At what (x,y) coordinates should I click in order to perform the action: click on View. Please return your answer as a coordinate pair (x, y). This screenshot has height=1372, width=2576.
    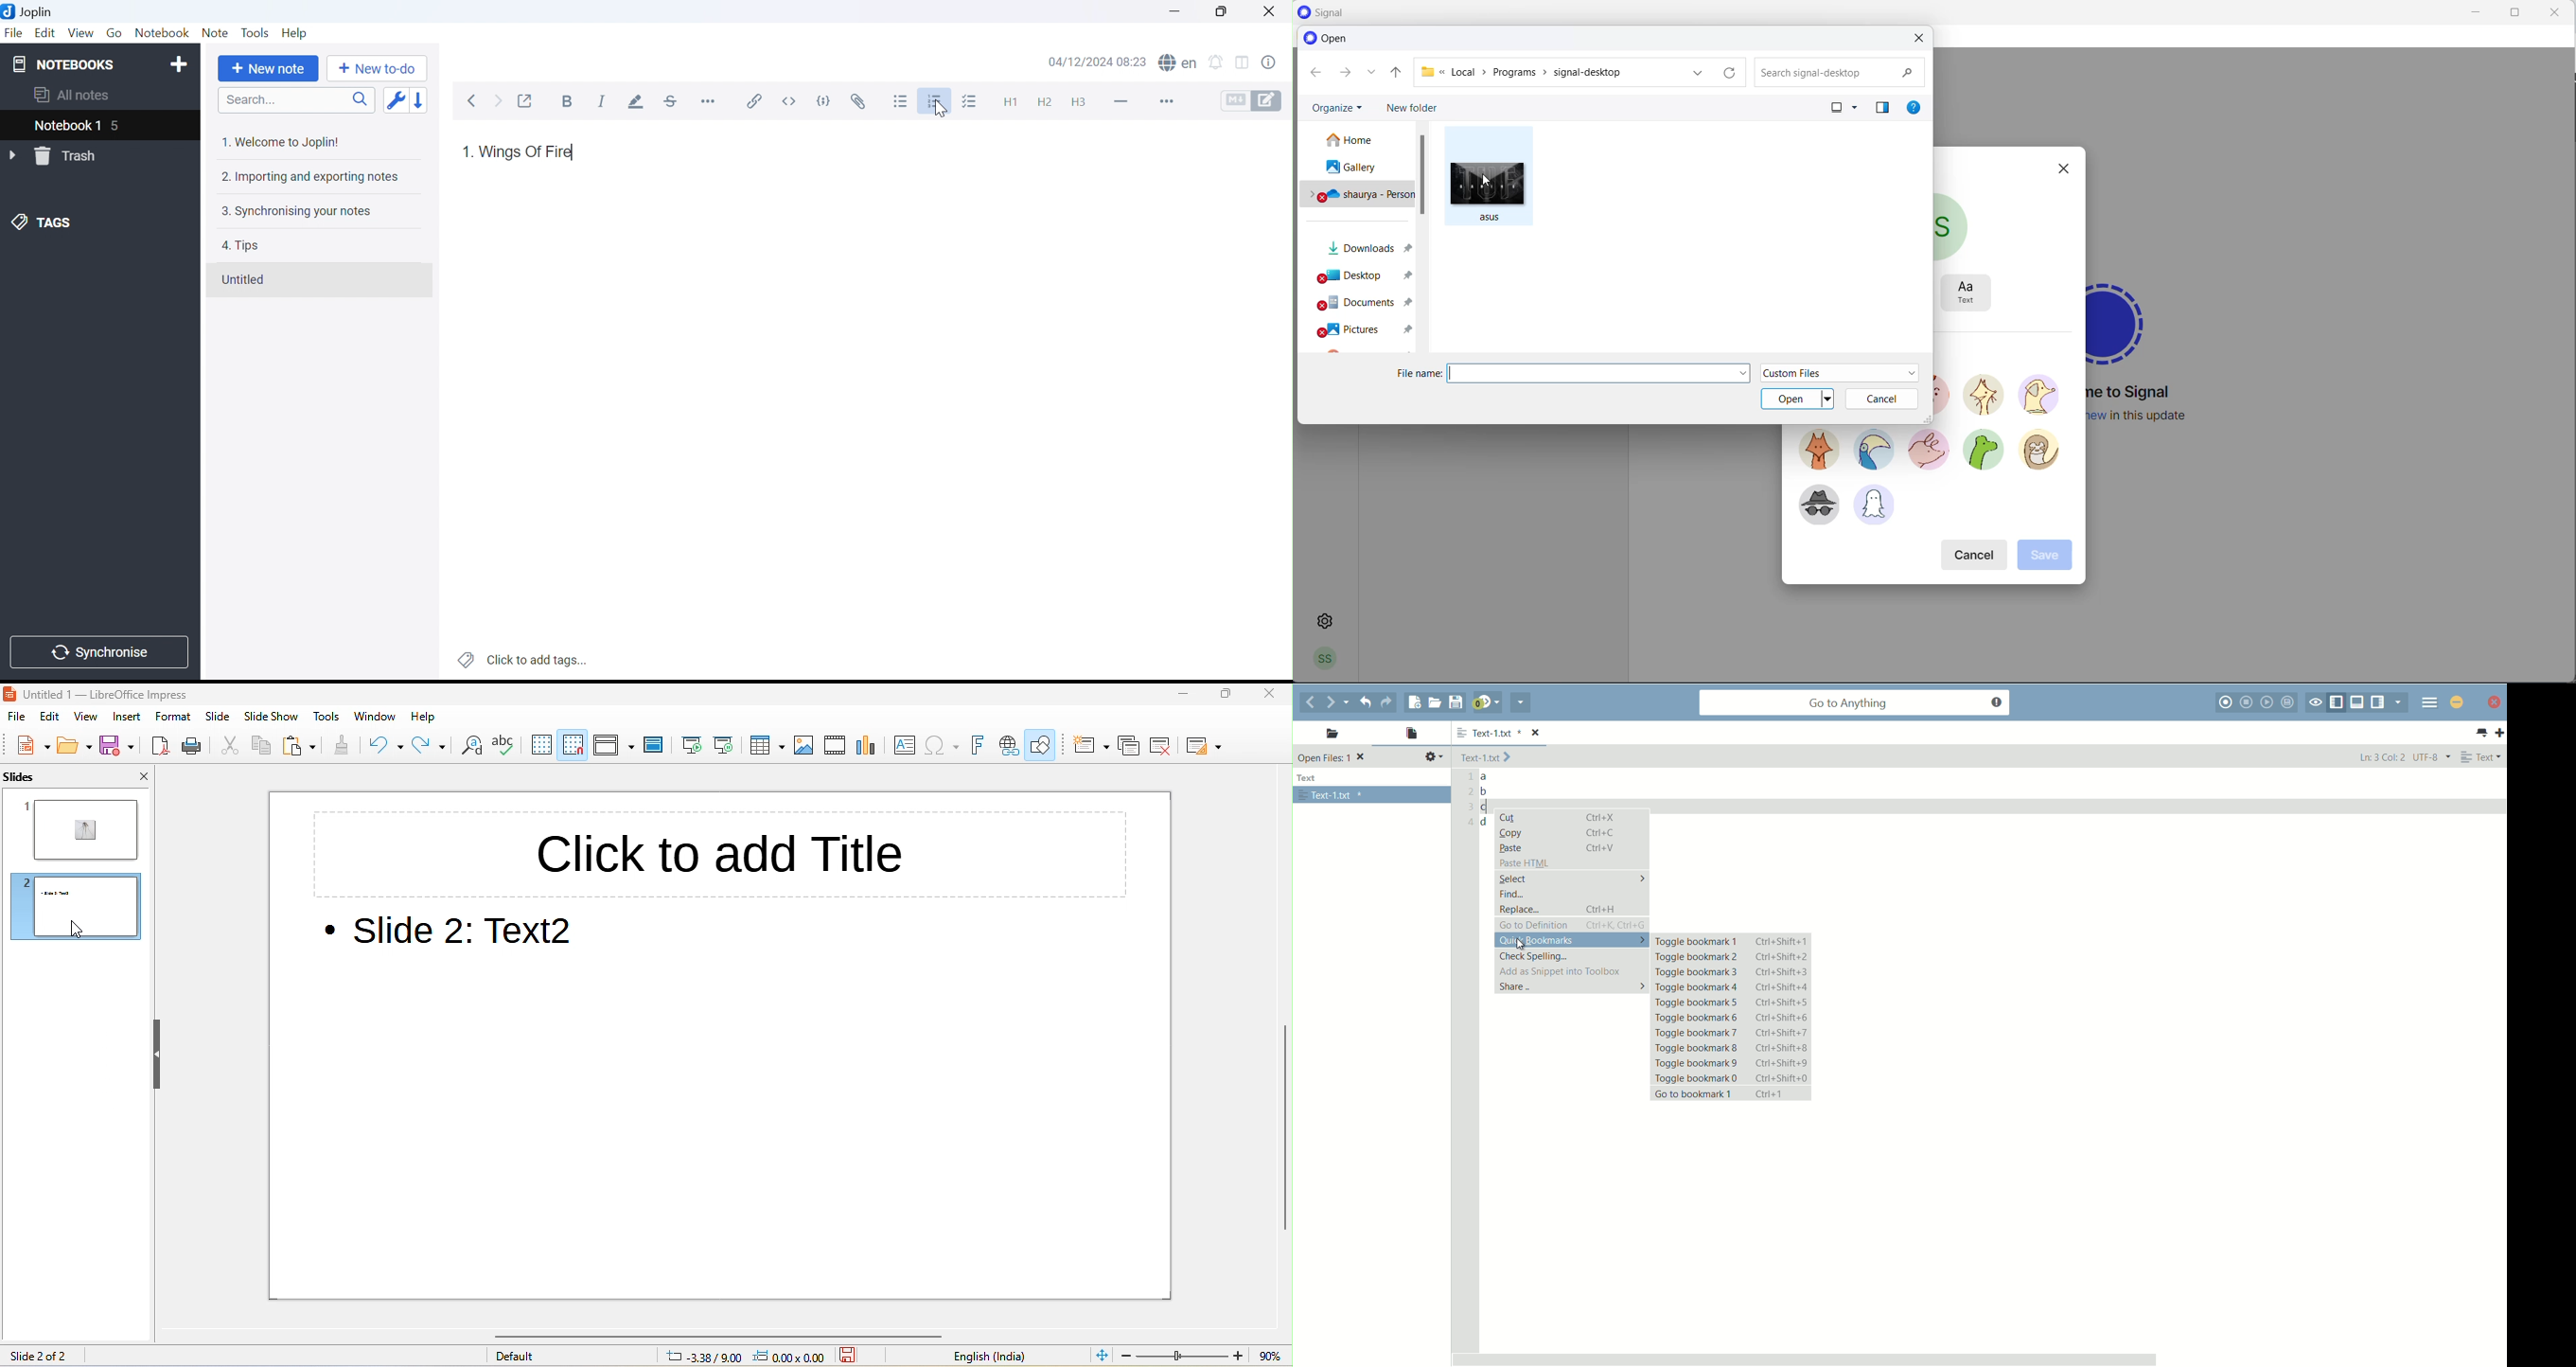
    Looking at the image, I should click on (82, 32).